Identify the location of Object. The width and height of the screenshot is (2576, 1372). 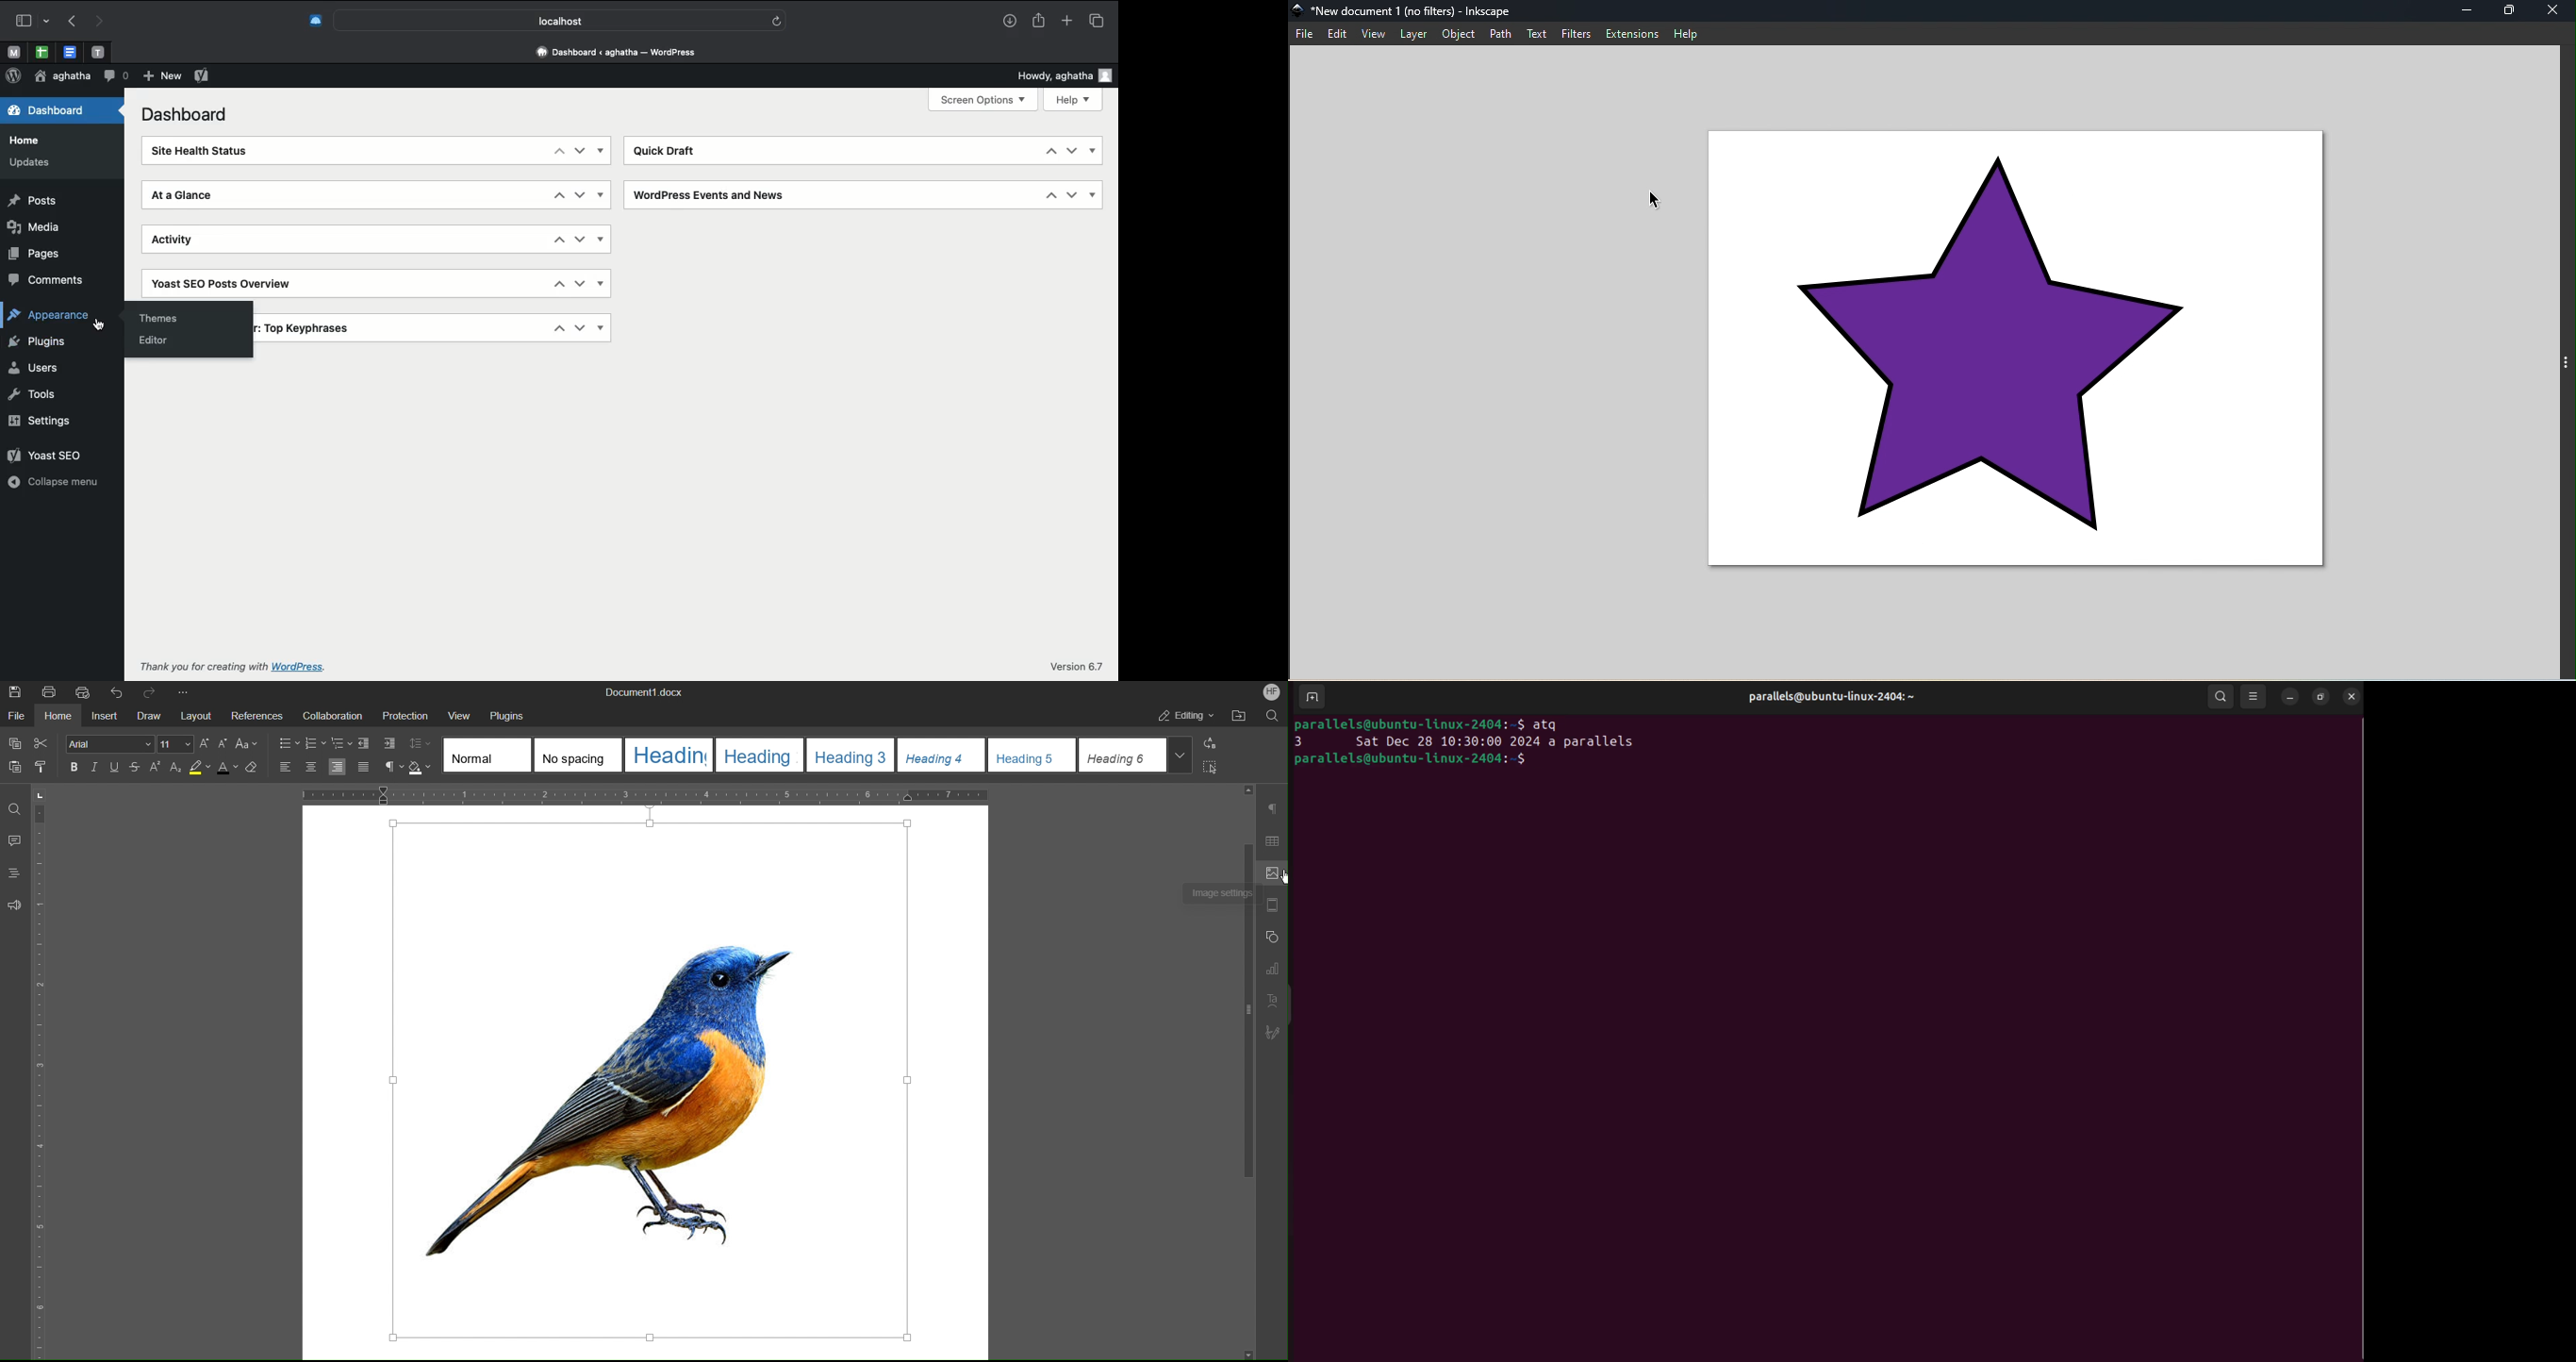
(1458, 33).